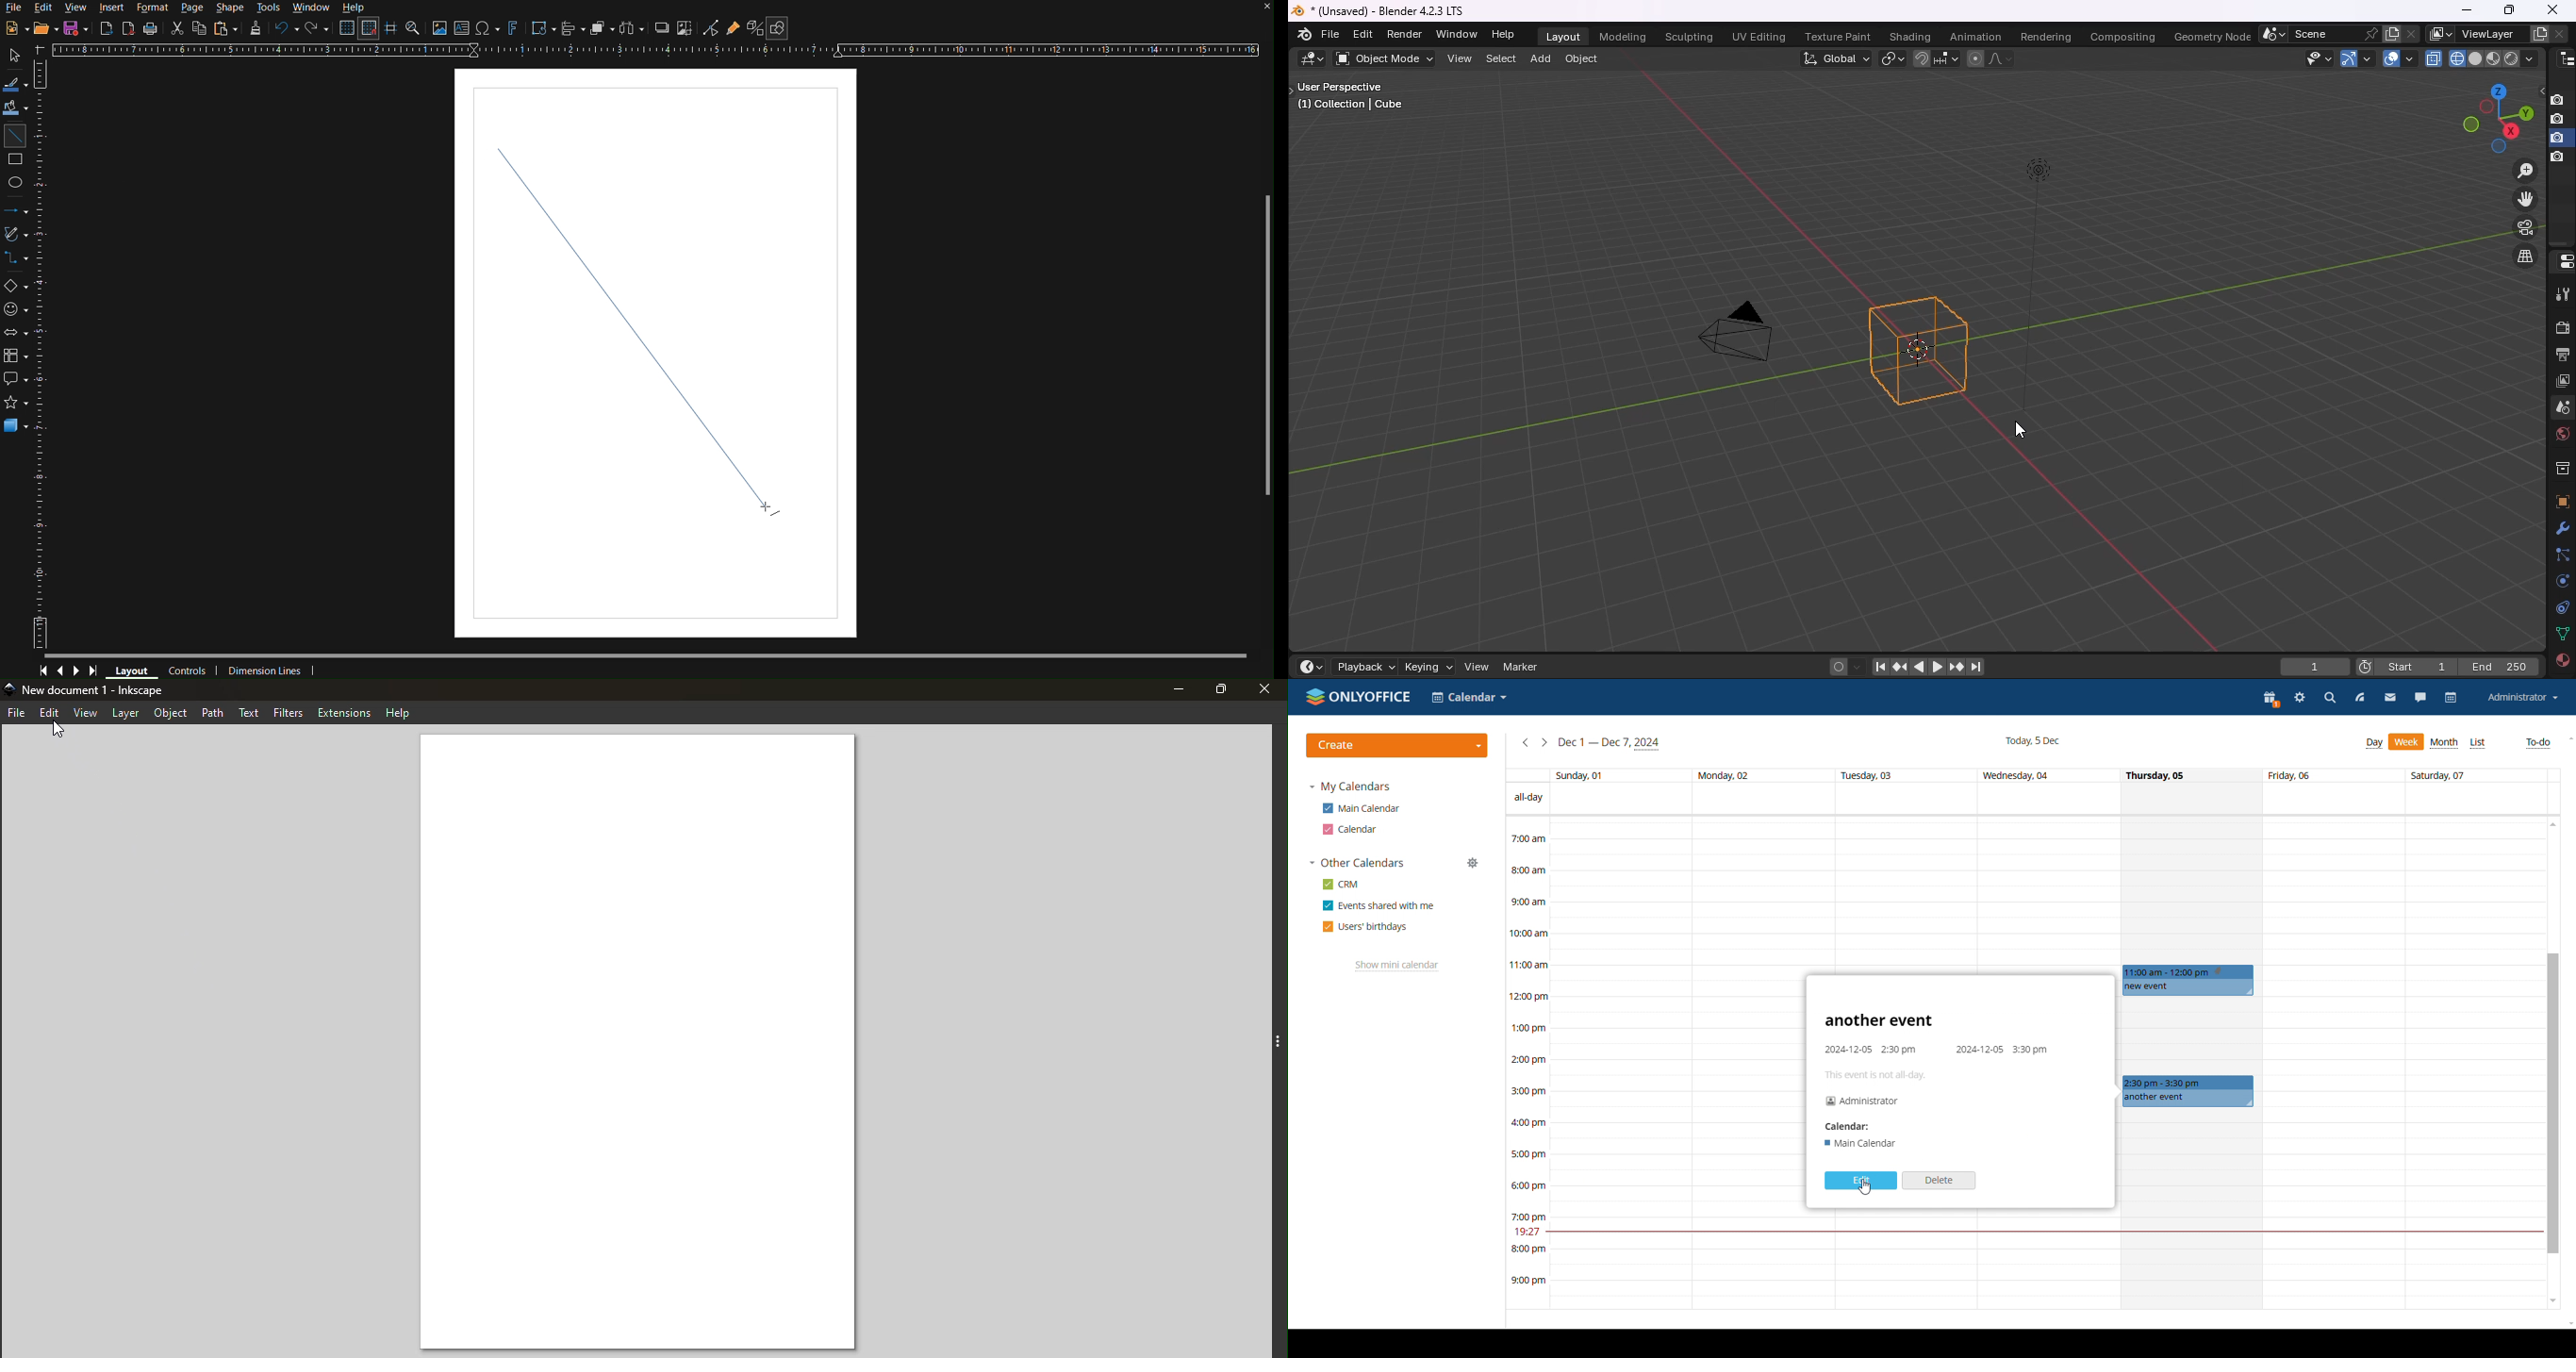 This screenshot has width=2576, height=1372. I want to click on edit, so click(1861, 1181).